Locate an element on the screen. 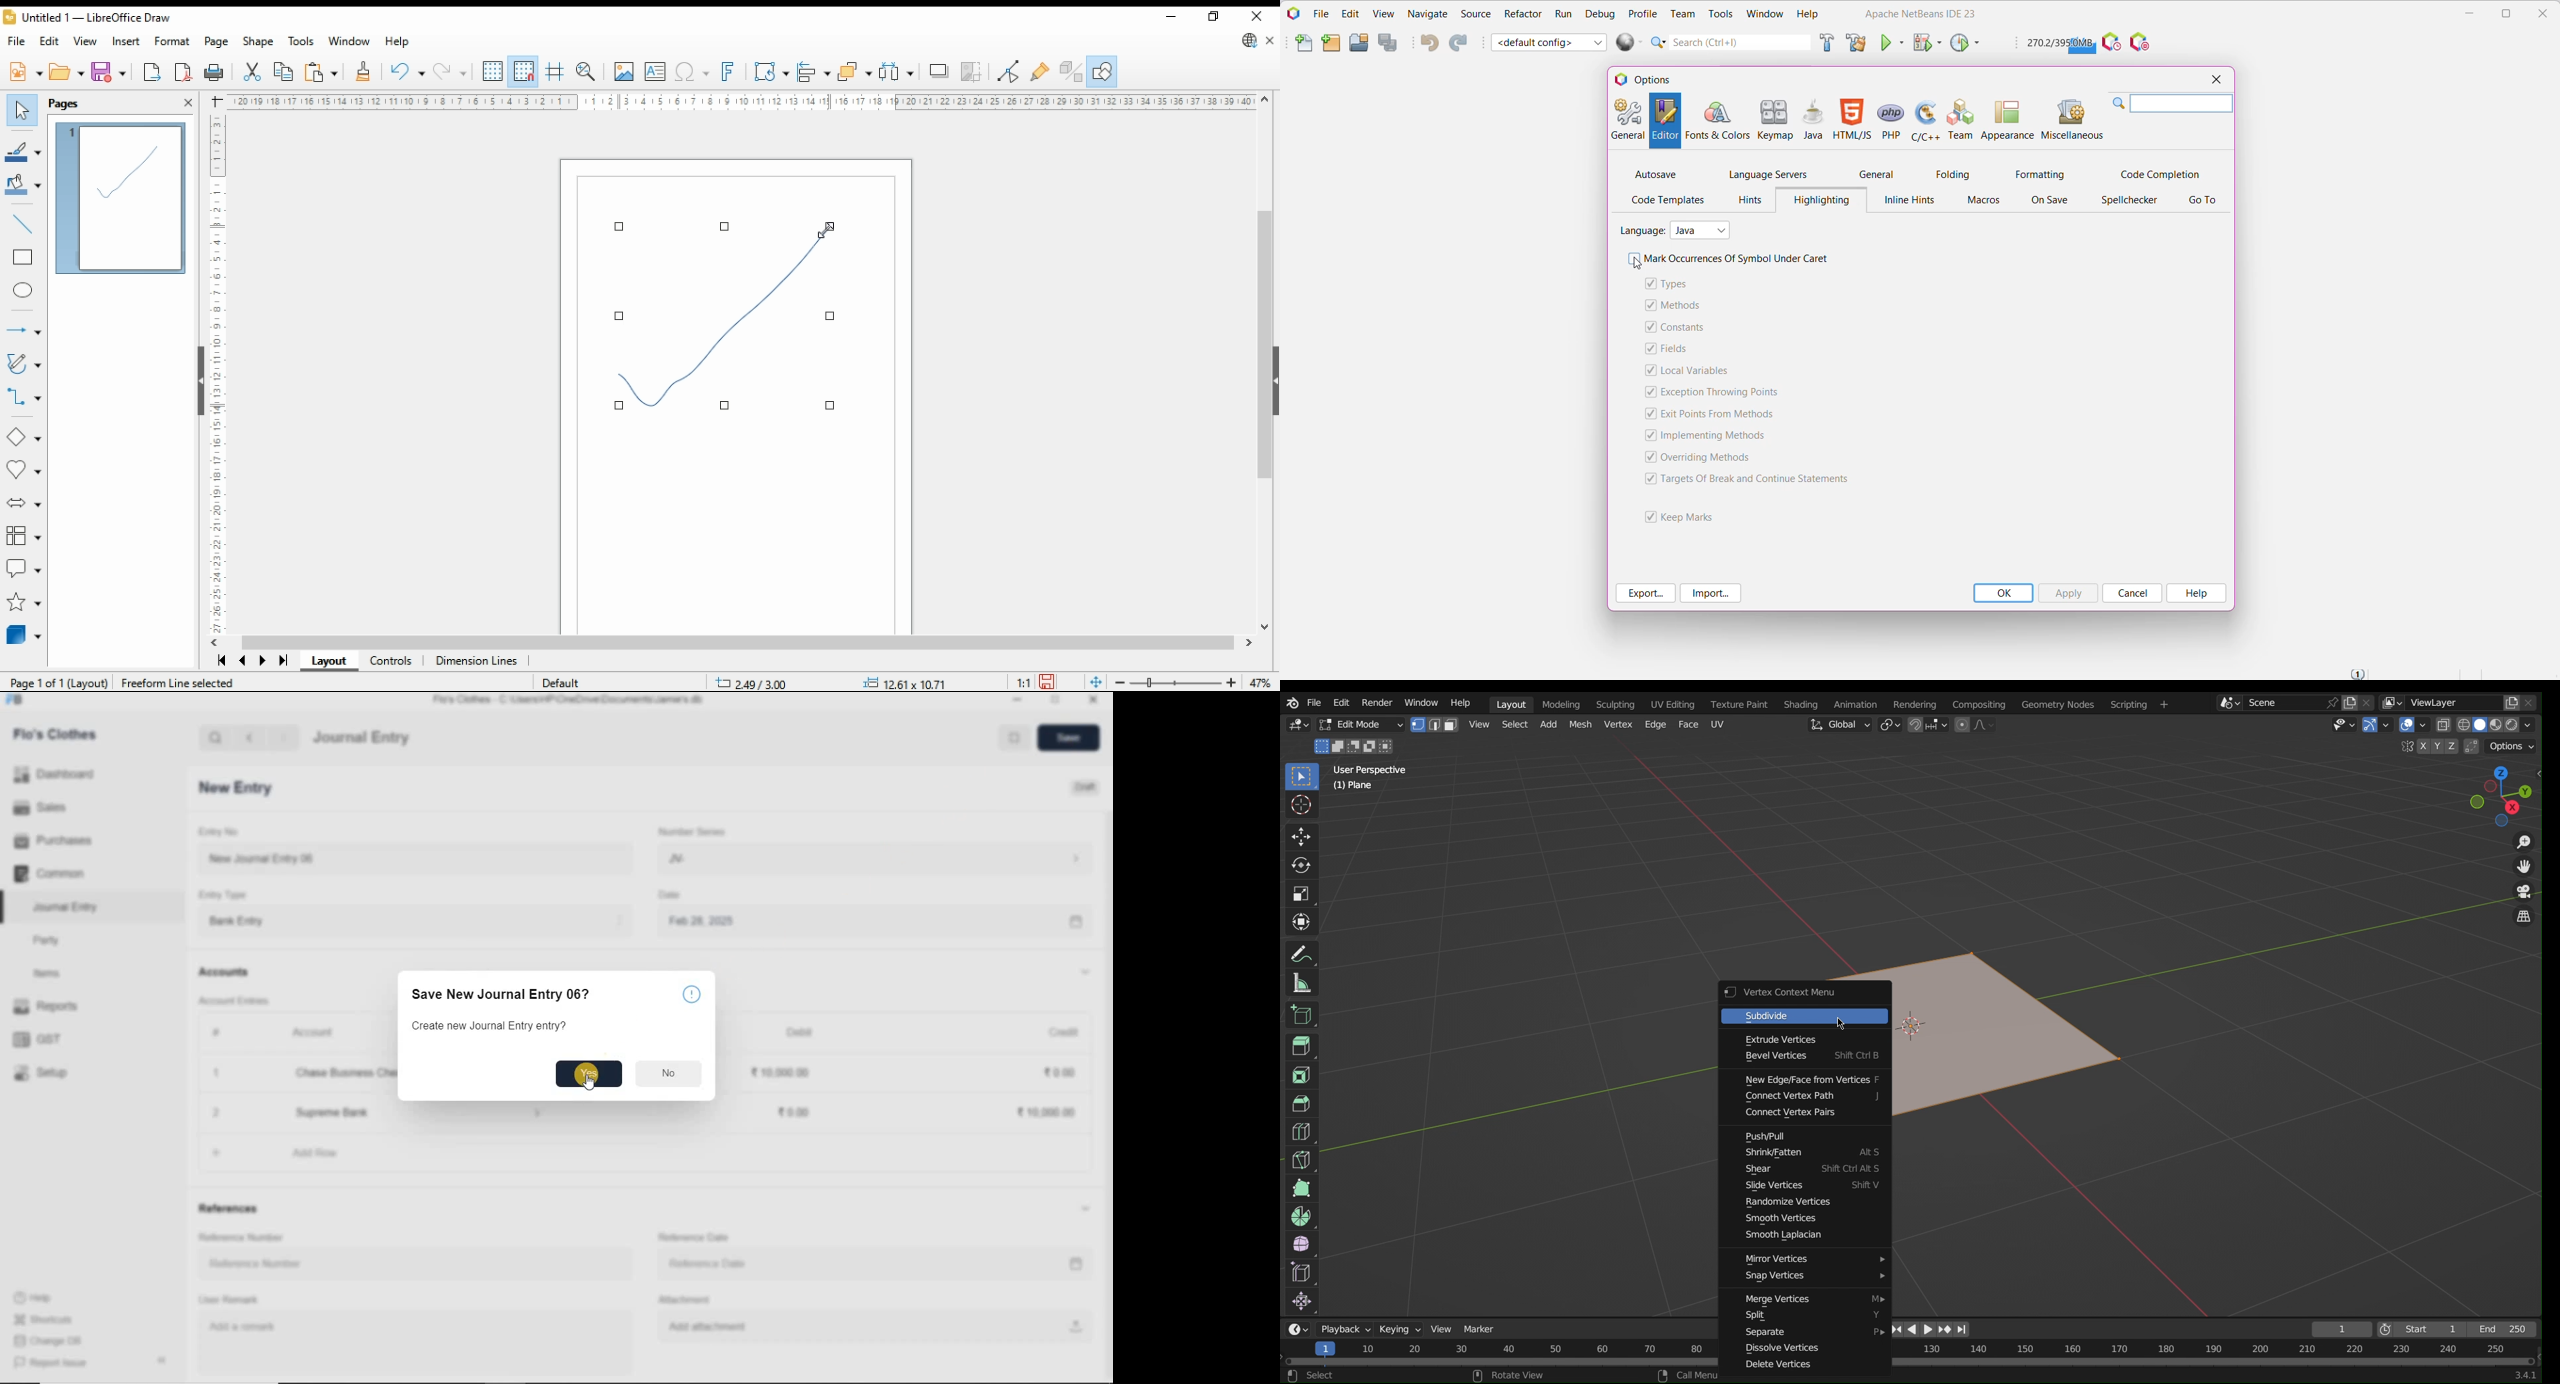  file is located at coordinates (15, 41).